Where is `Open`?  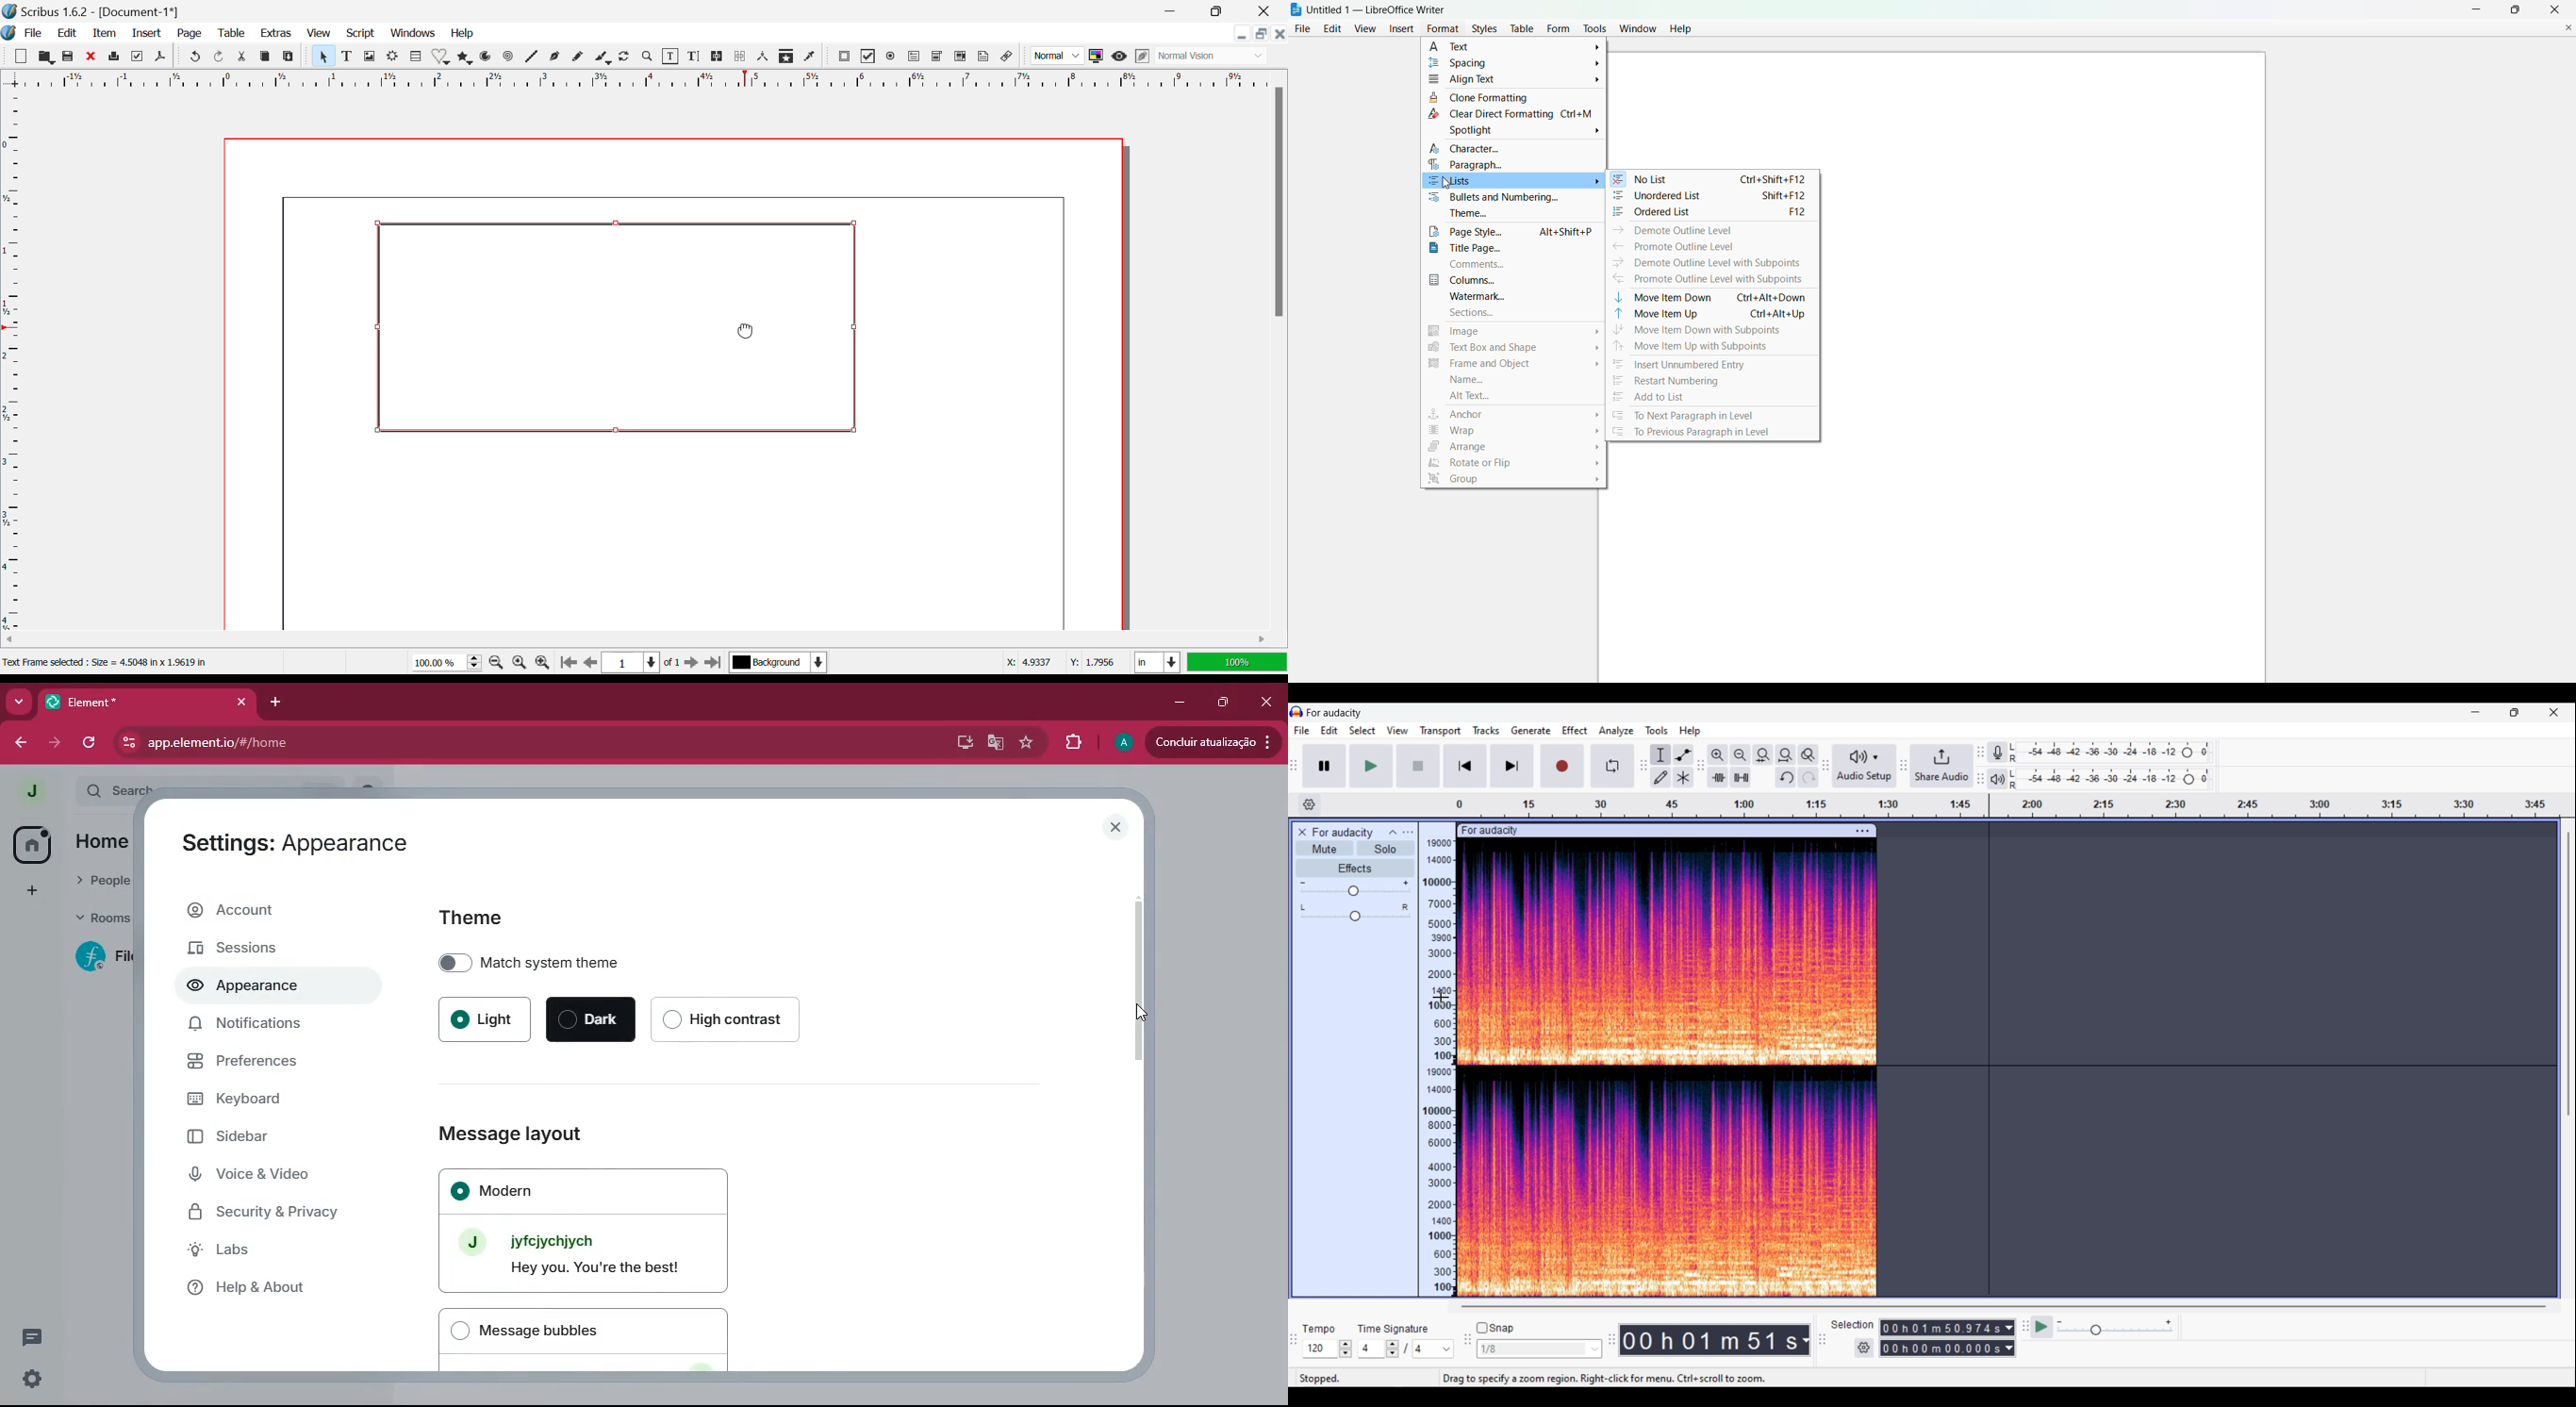 Open is located at coordinates (46, 56).